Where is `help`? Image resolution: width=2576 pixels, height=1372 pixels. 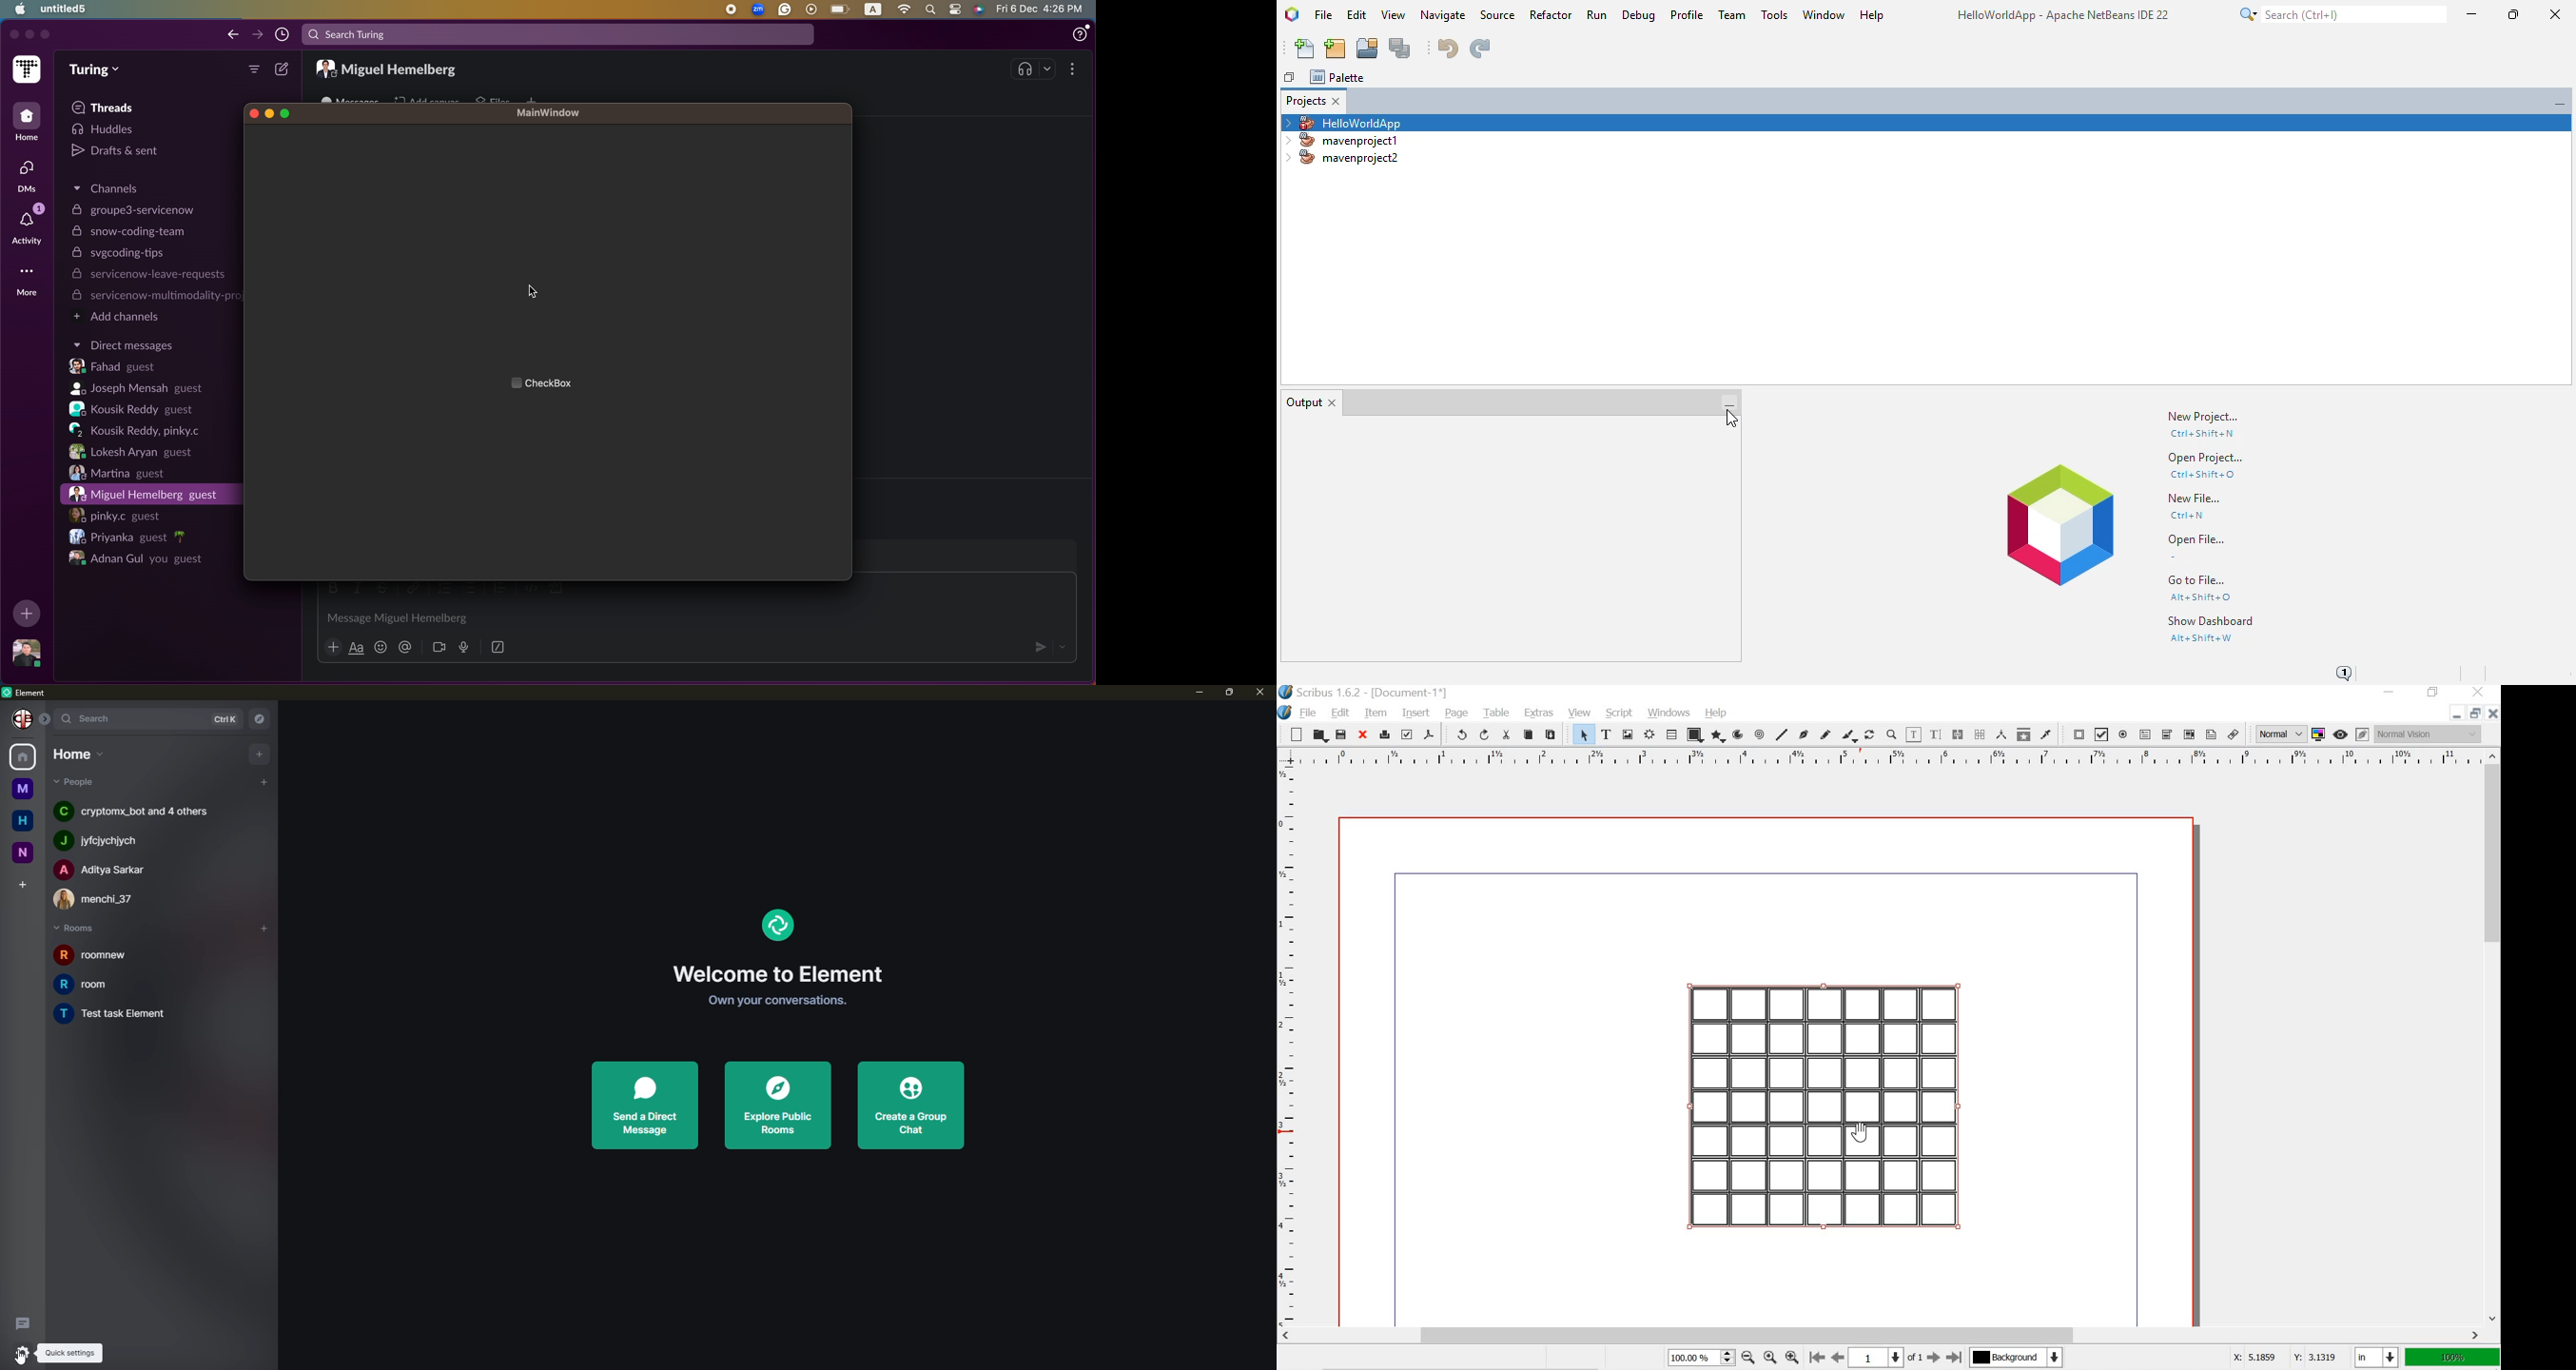 help is located at coordinates (1717, 711).